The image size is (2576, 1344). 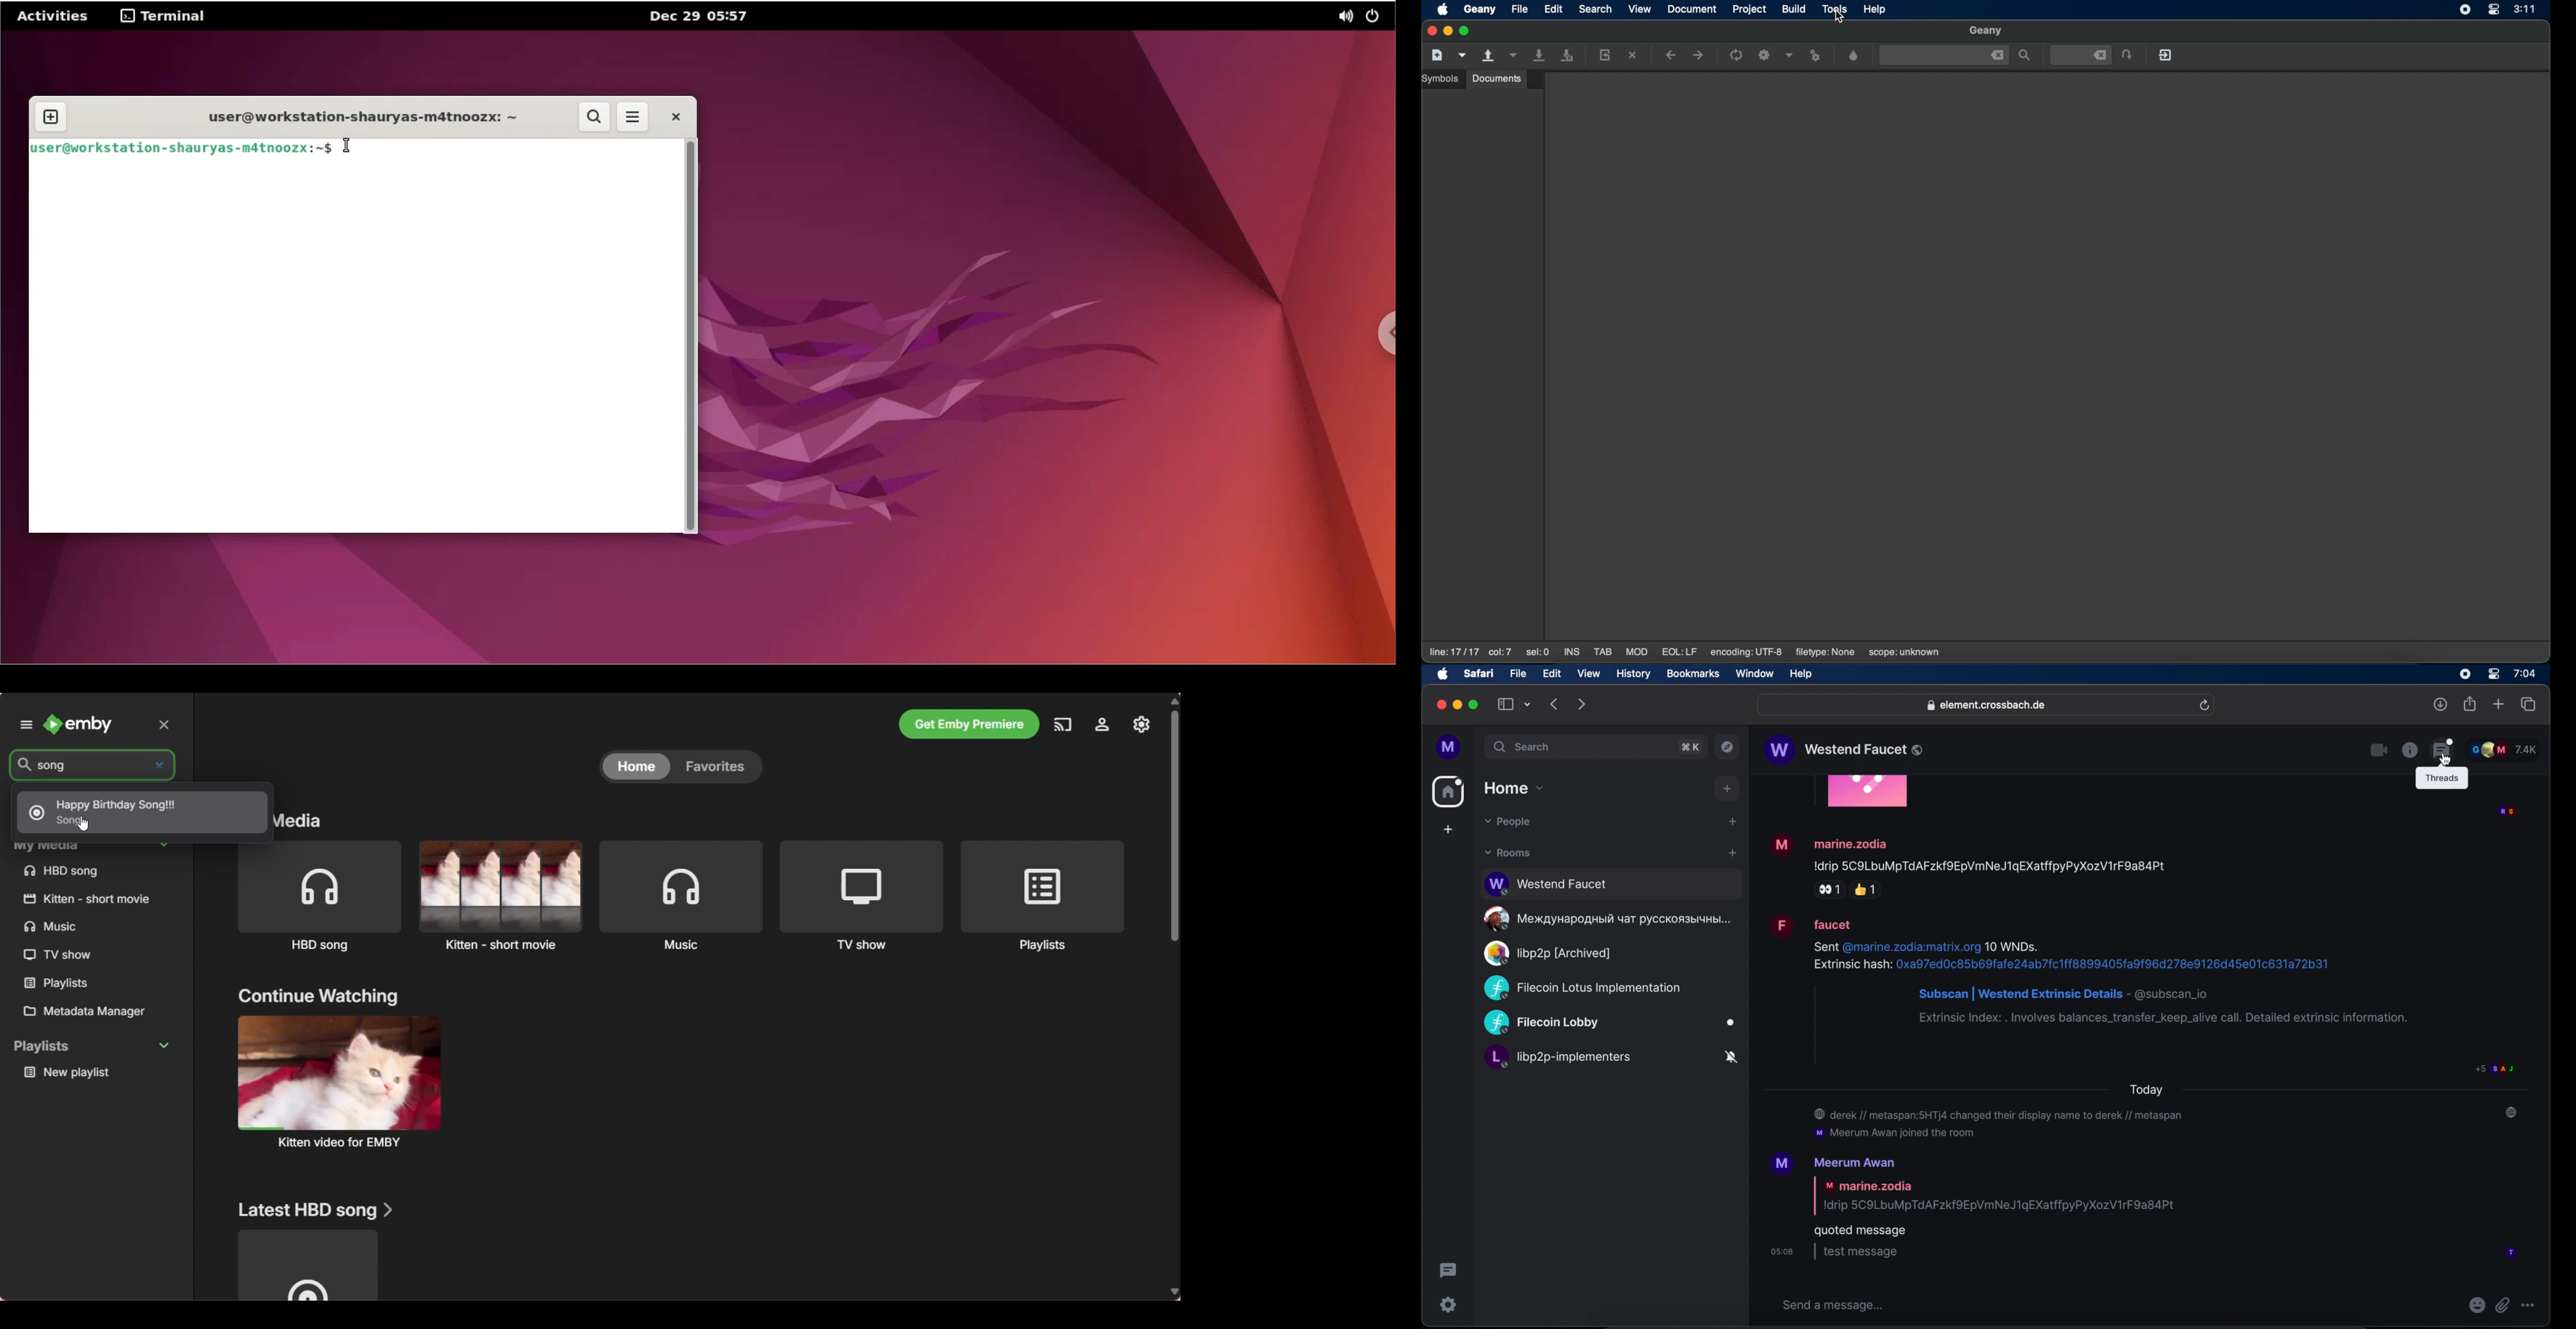 What do you see at coordinates (1456, 705) in the screenshot?
I see `minimize` at bounding box center [1456, 705].